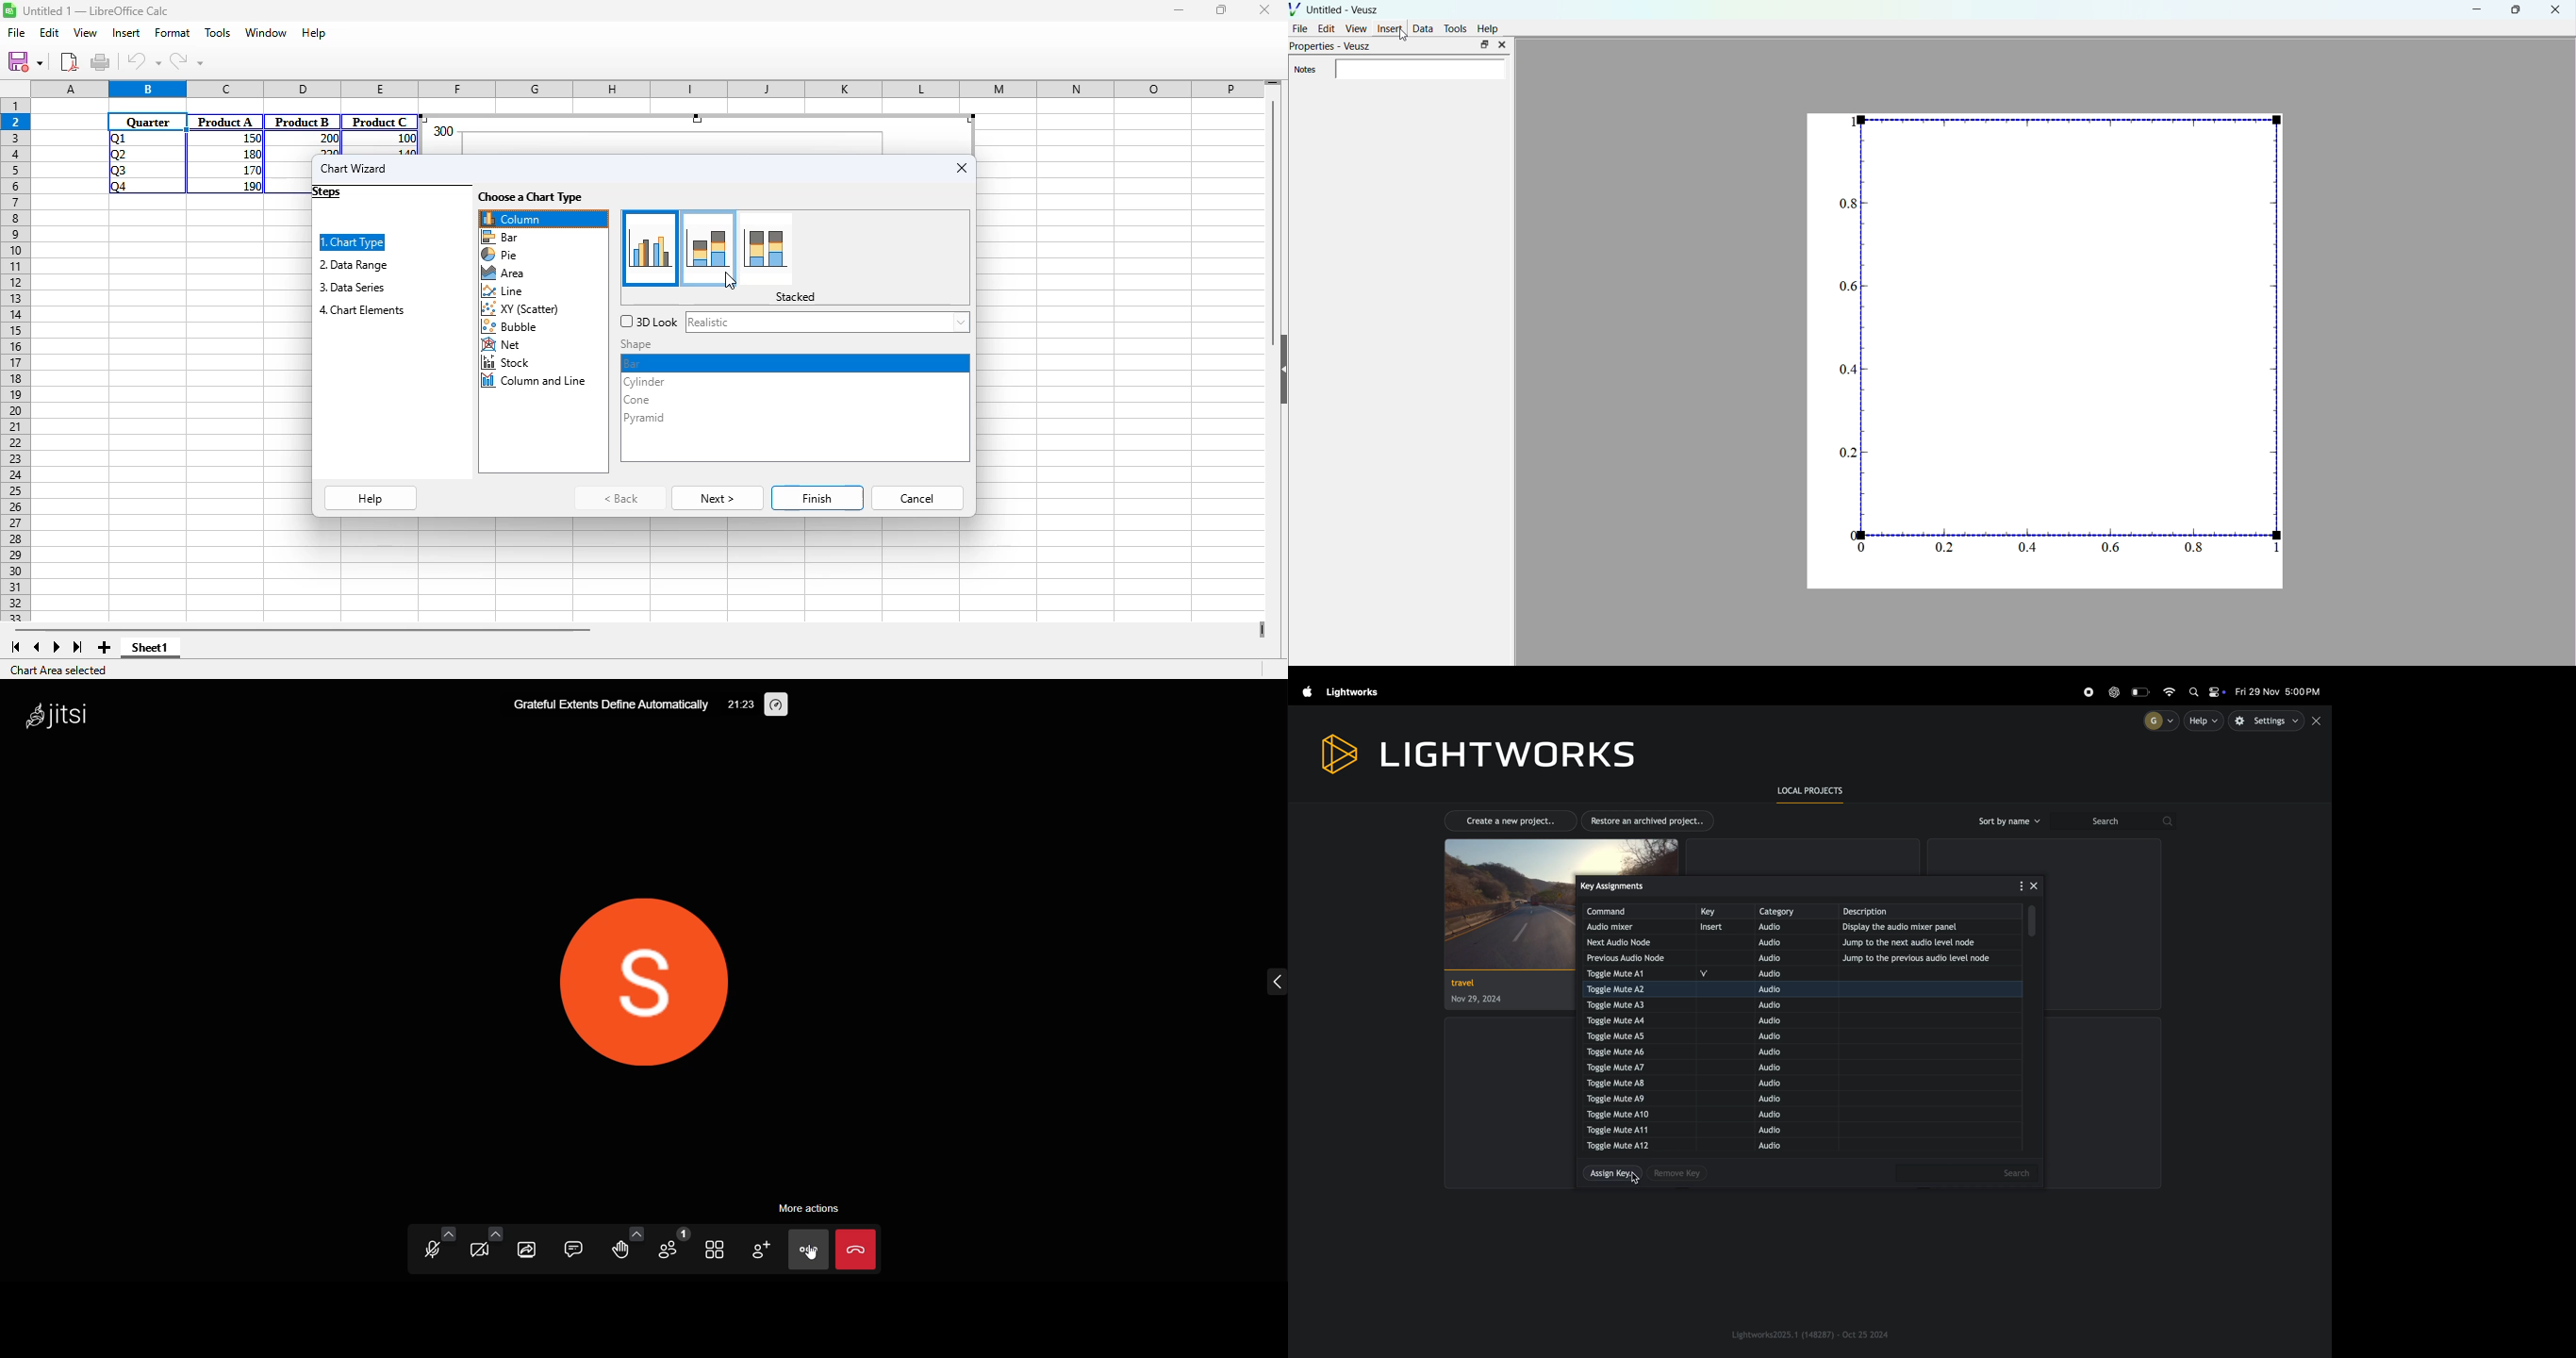  Describe the element at coordinates (2035, 920) in the screenshot. I see `toggle` at that location.